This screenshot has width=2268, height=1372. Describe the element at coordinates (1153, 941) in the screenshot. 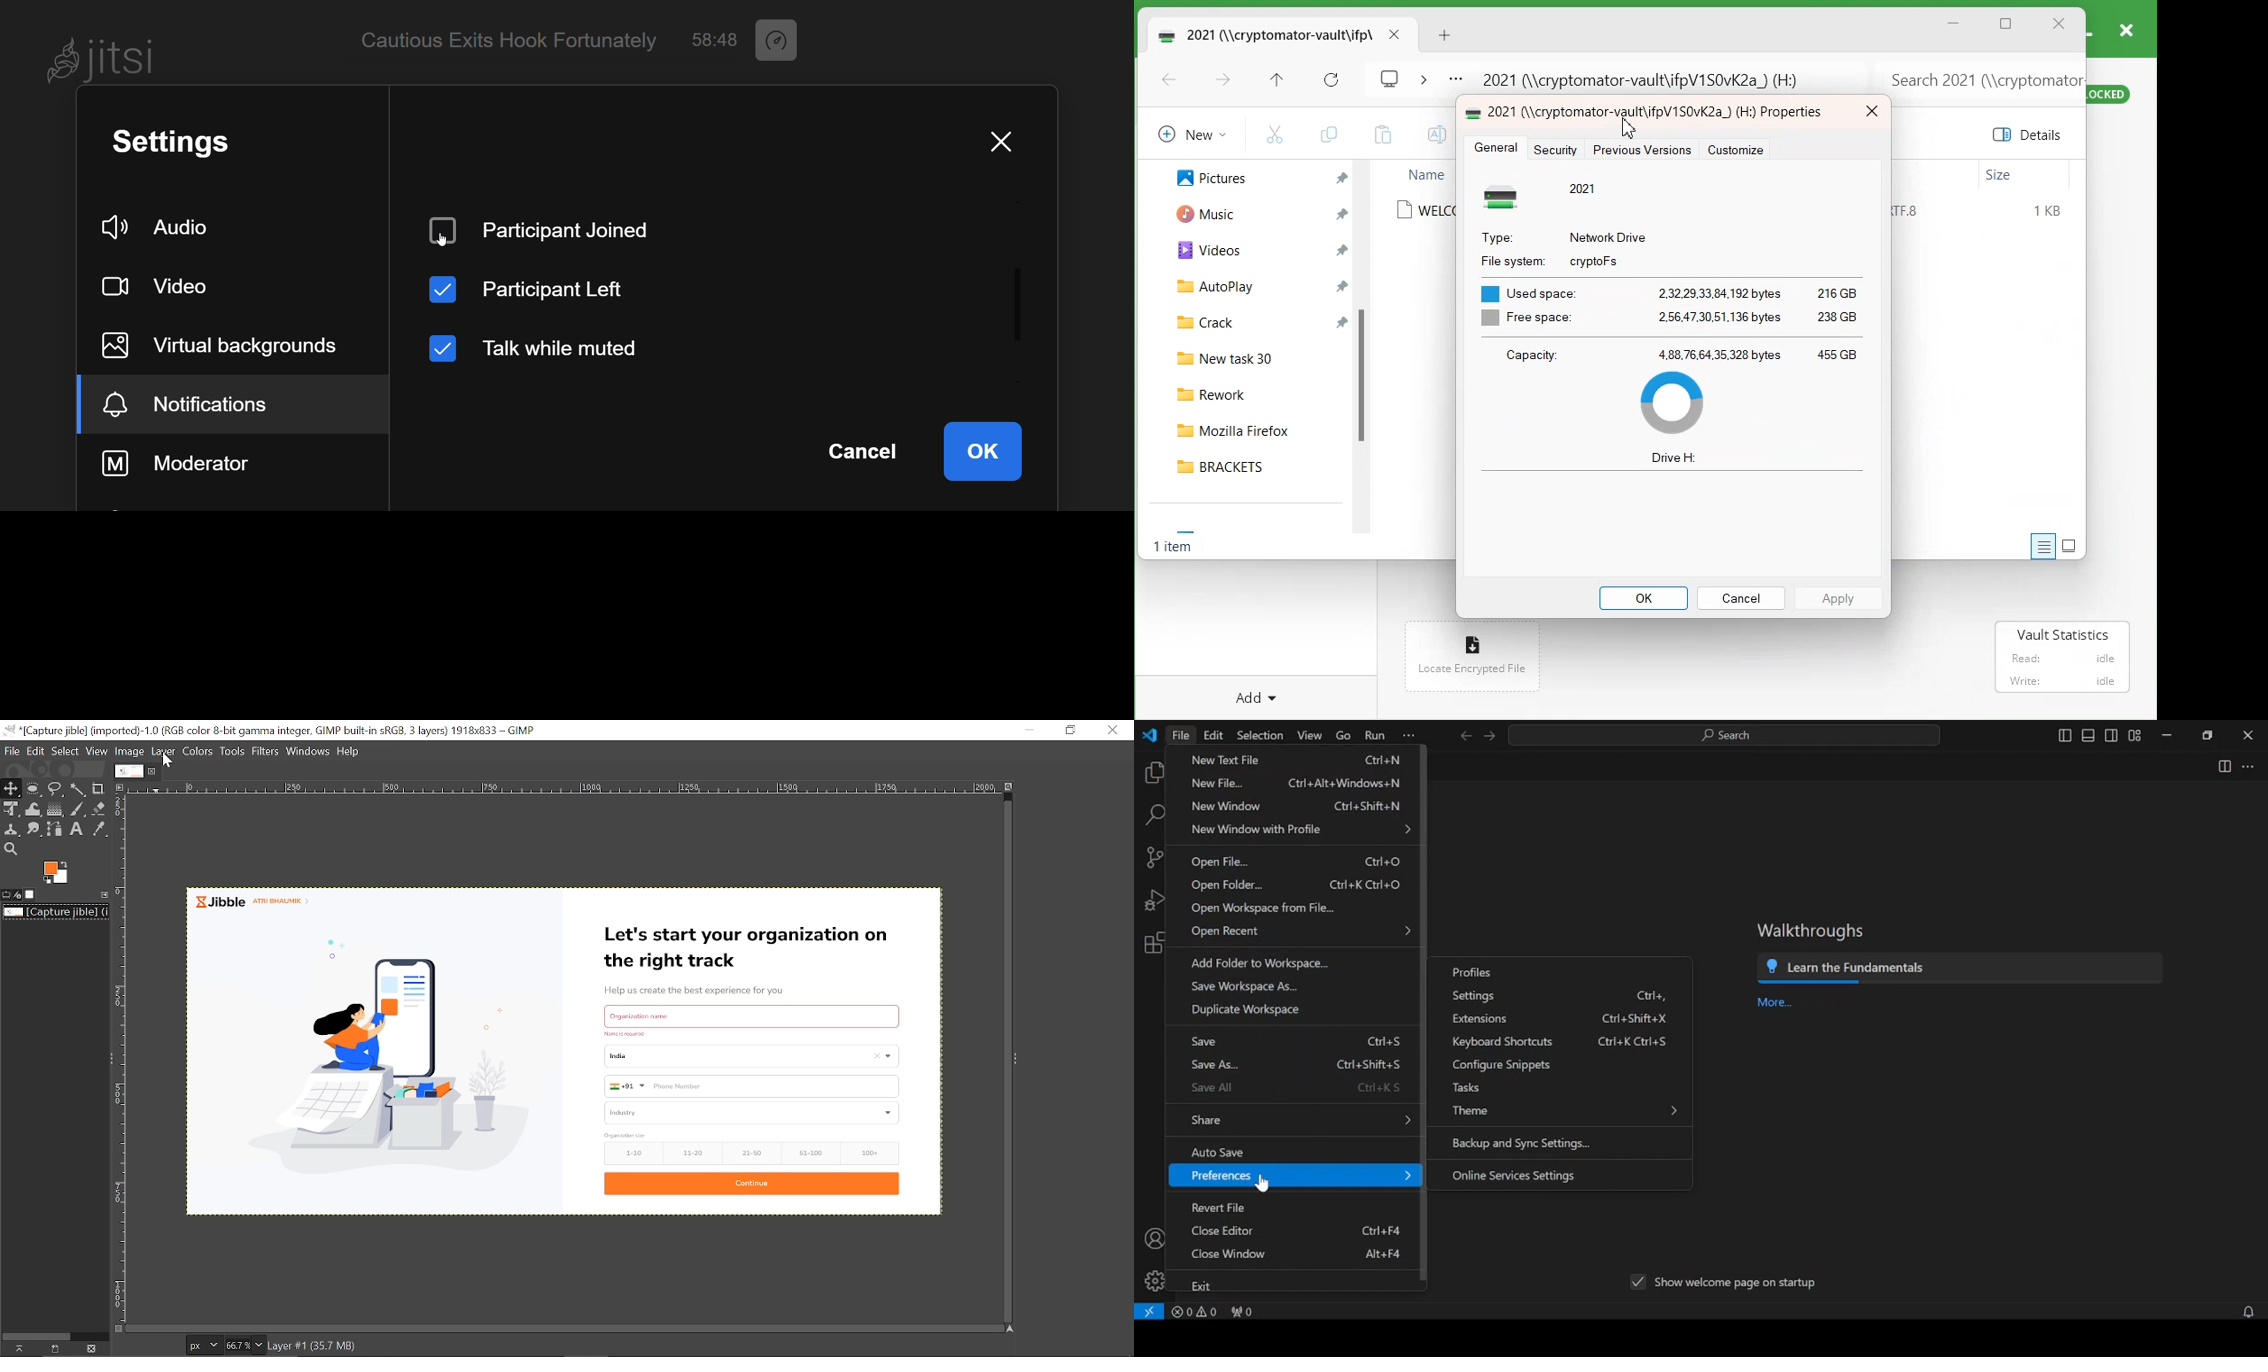

I see `extensions` at that location.